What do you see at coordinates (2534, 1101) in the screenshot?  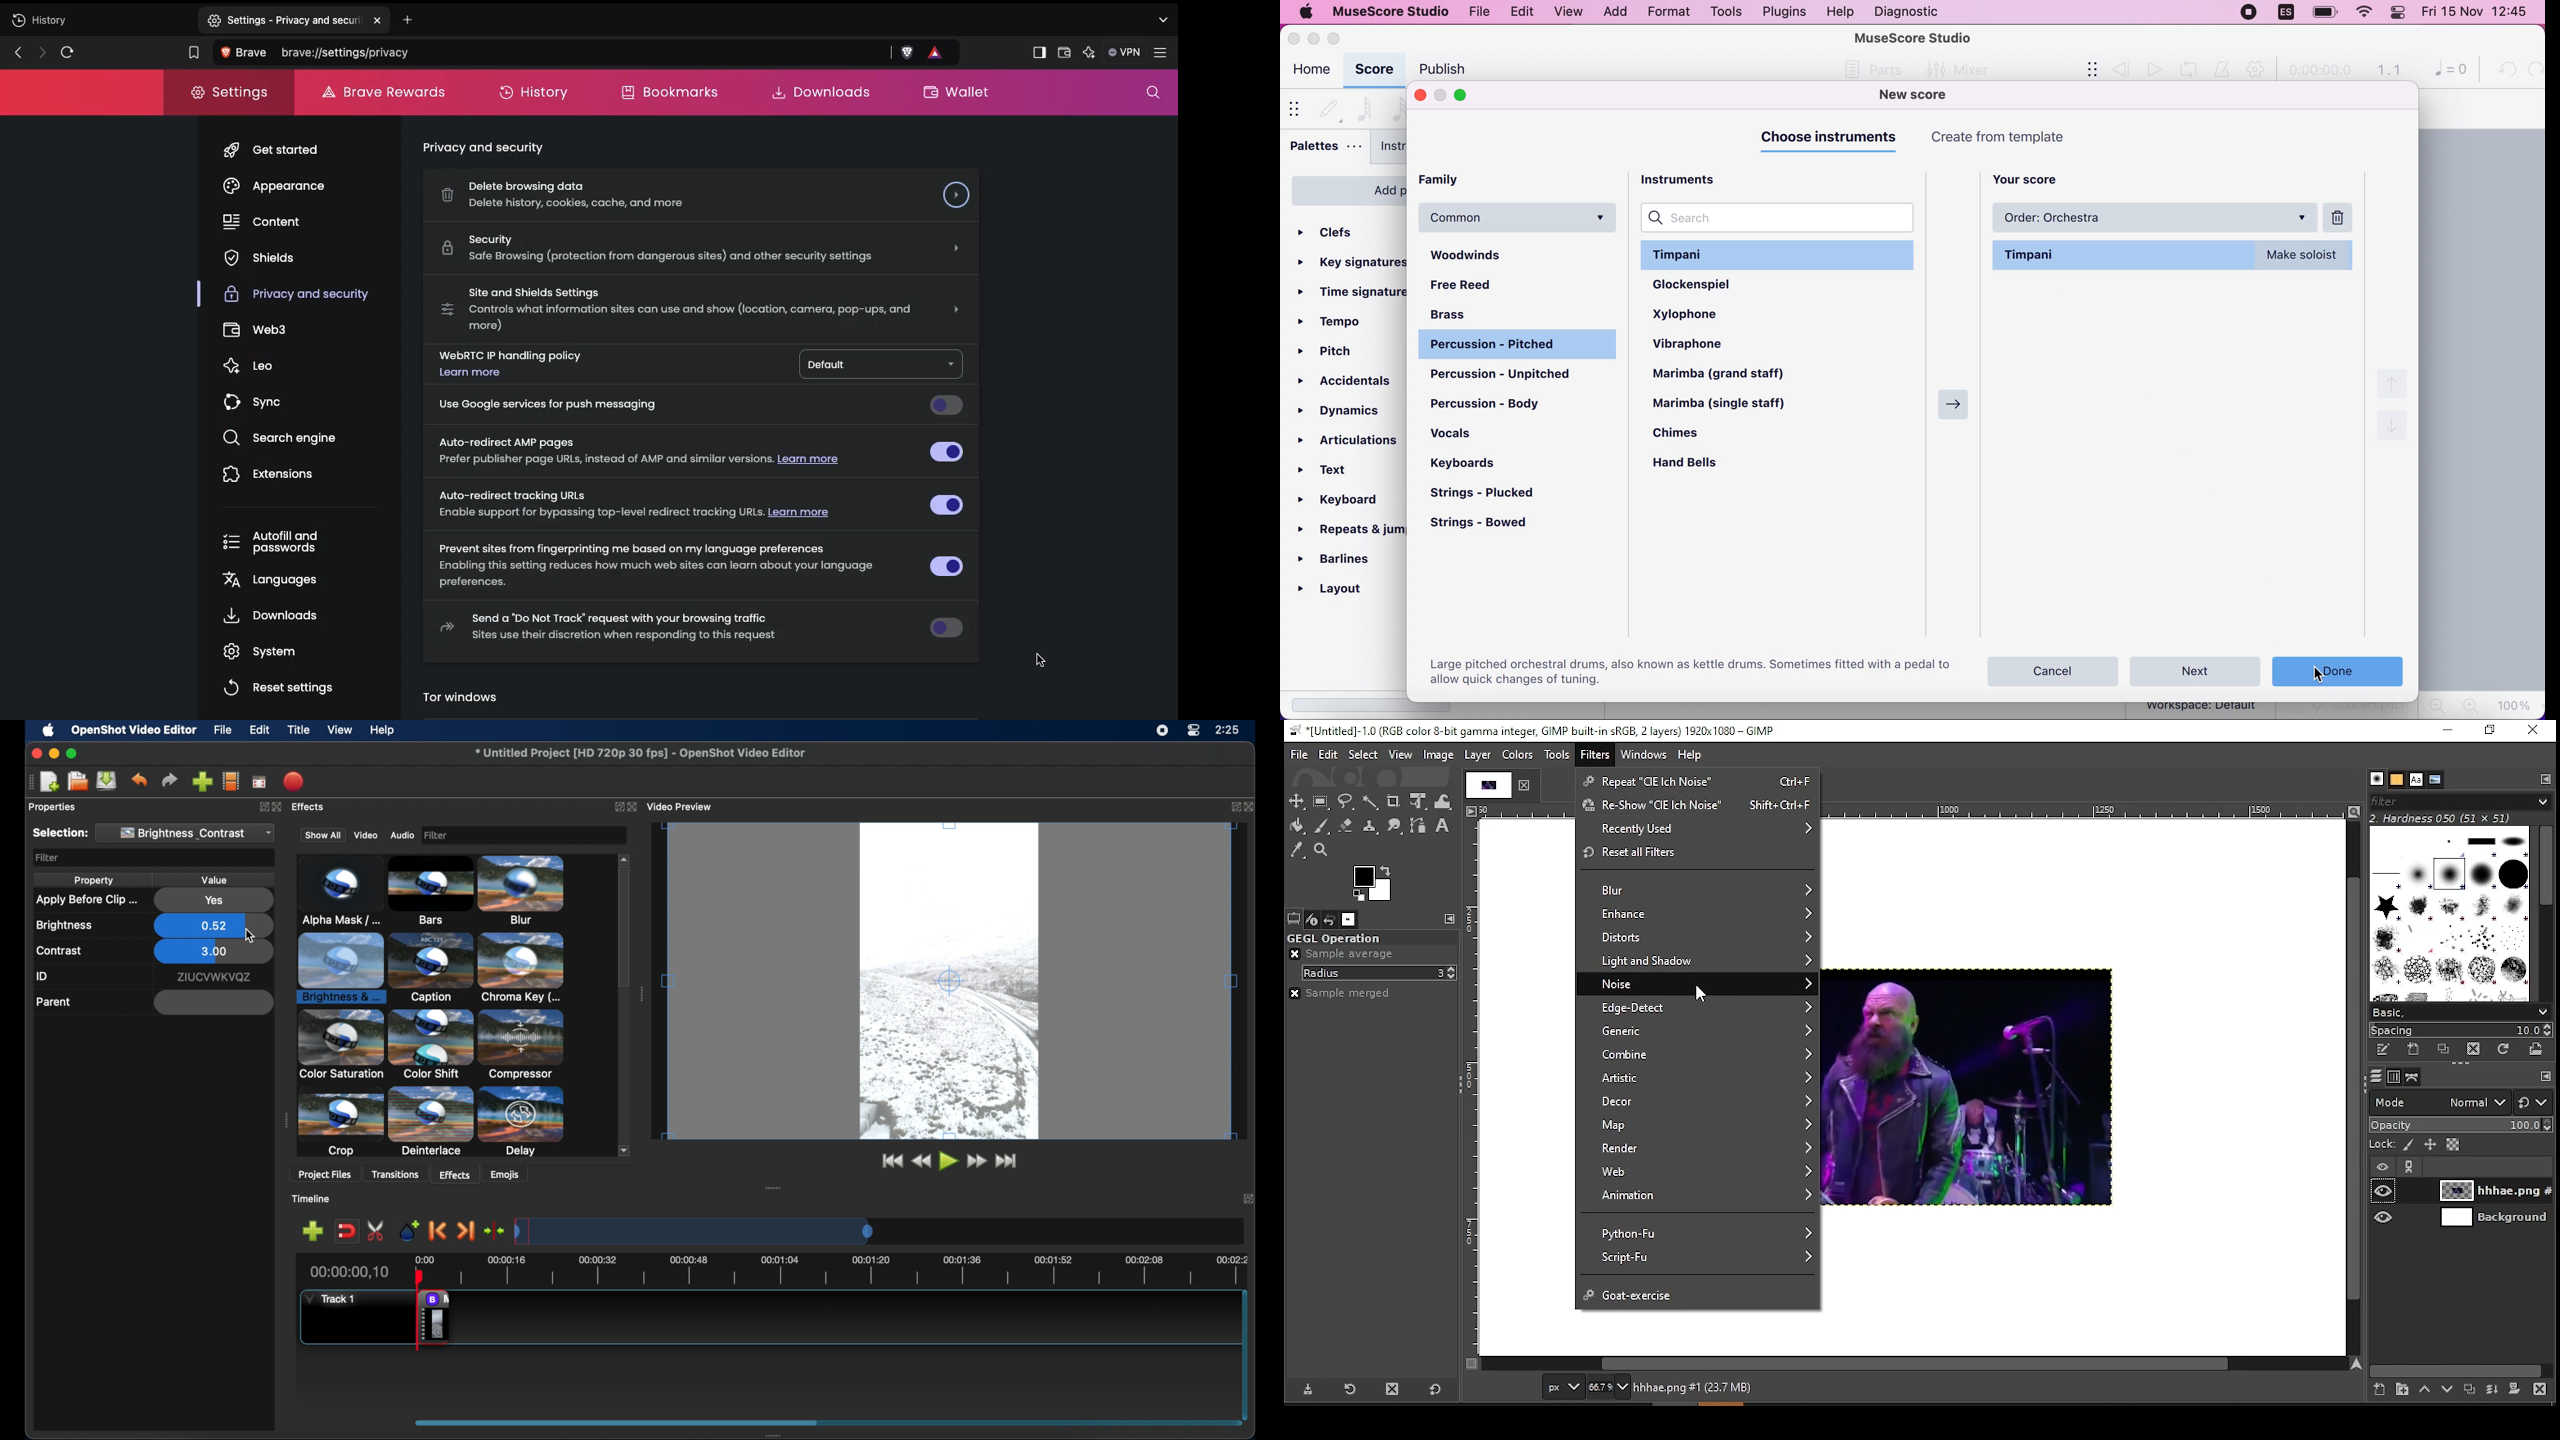 I see `switch to other mode groups` at bounding box center [2534, 1101].